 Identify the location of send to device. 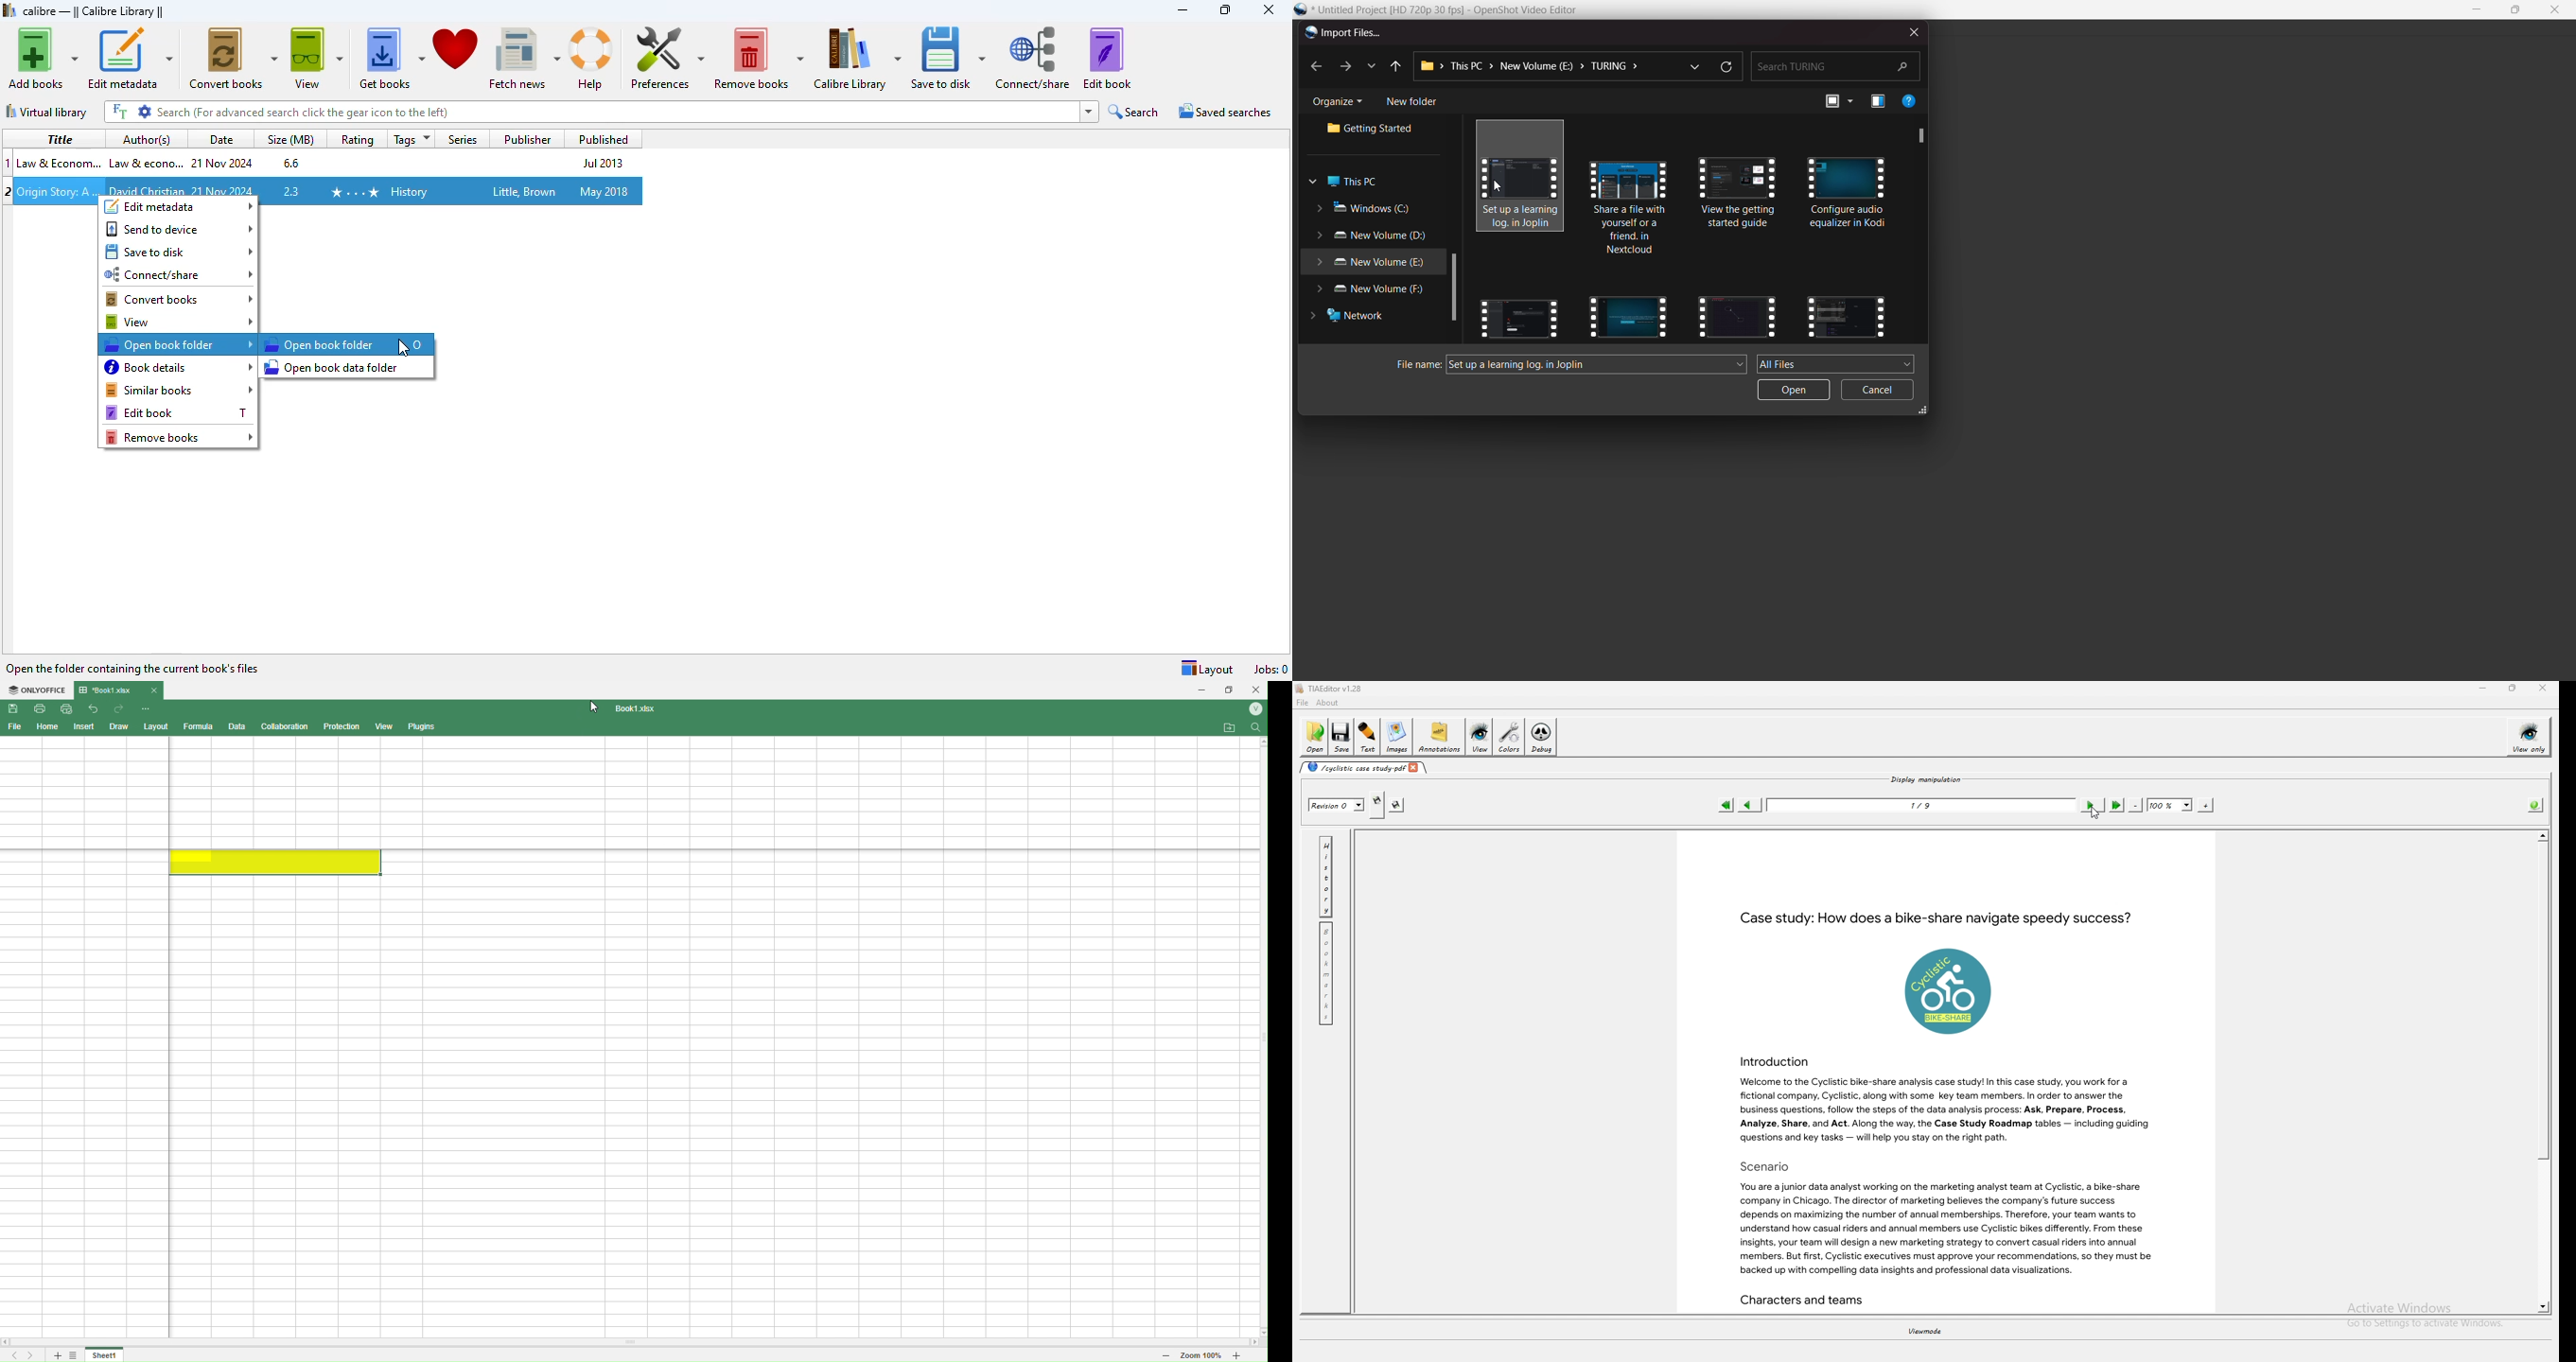
(179, 229).